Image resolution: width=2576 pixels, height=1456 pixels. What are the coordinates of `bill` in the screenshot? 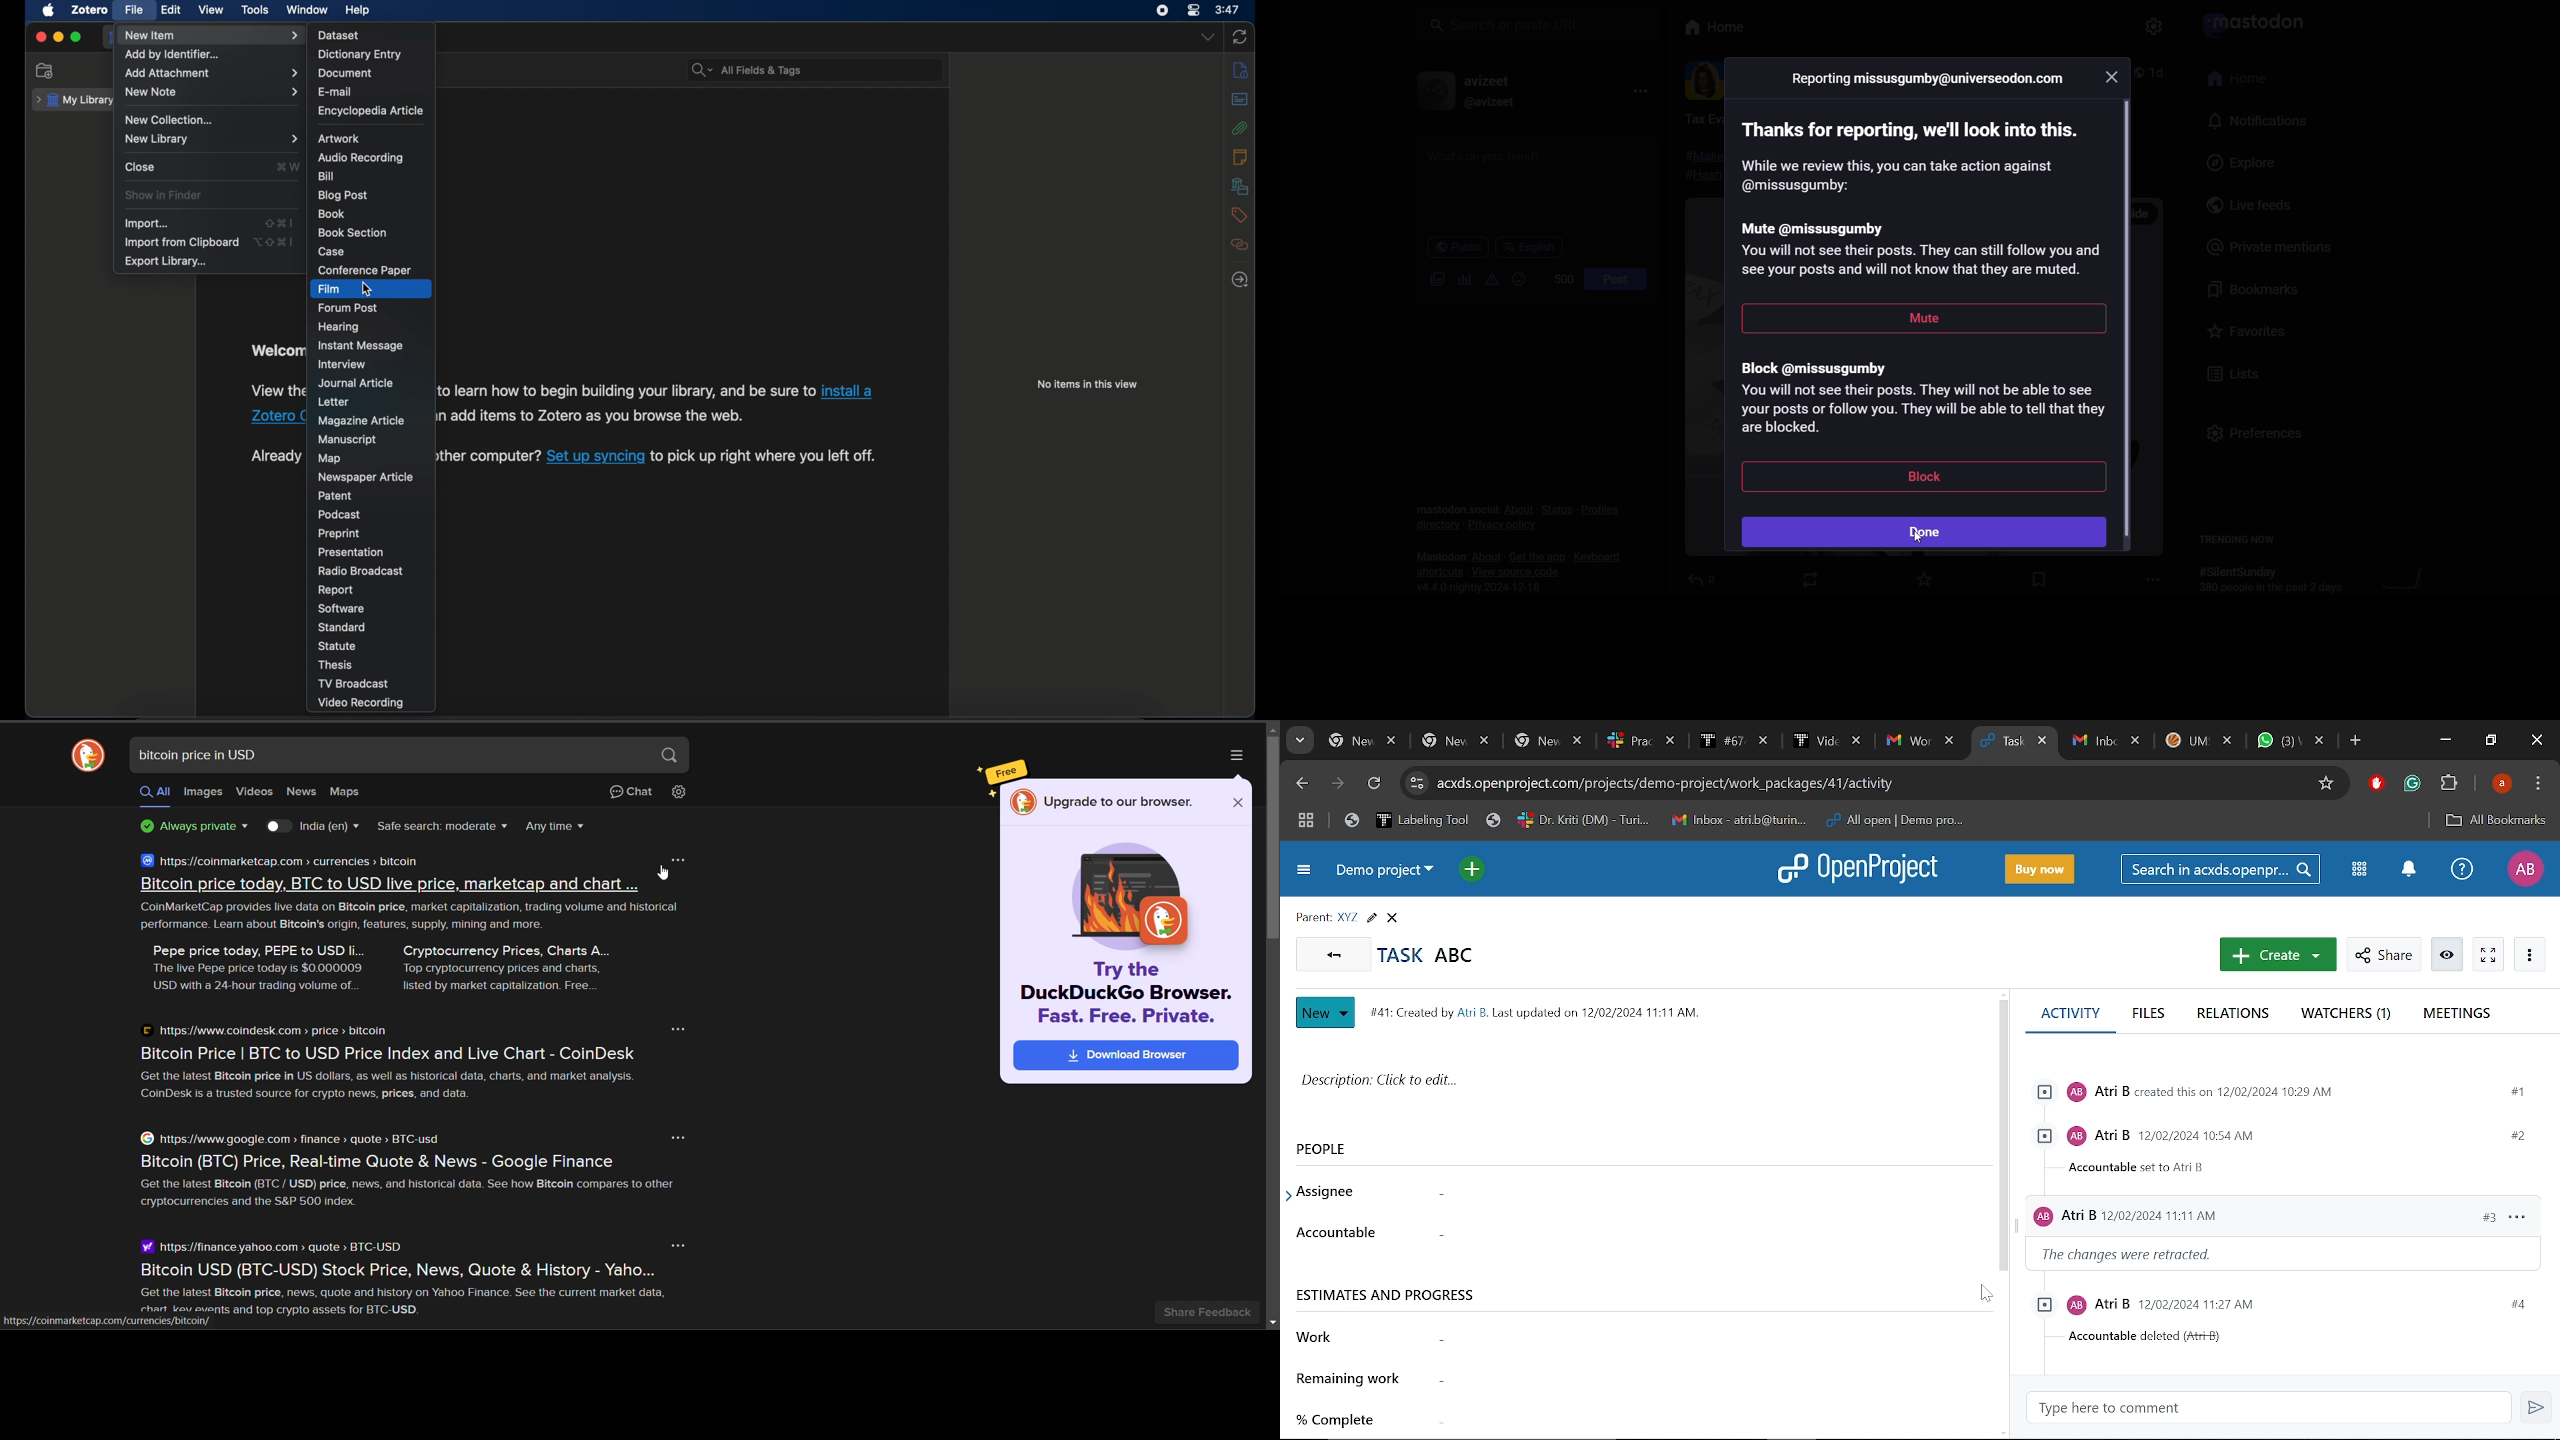 It's located at (325, 177).